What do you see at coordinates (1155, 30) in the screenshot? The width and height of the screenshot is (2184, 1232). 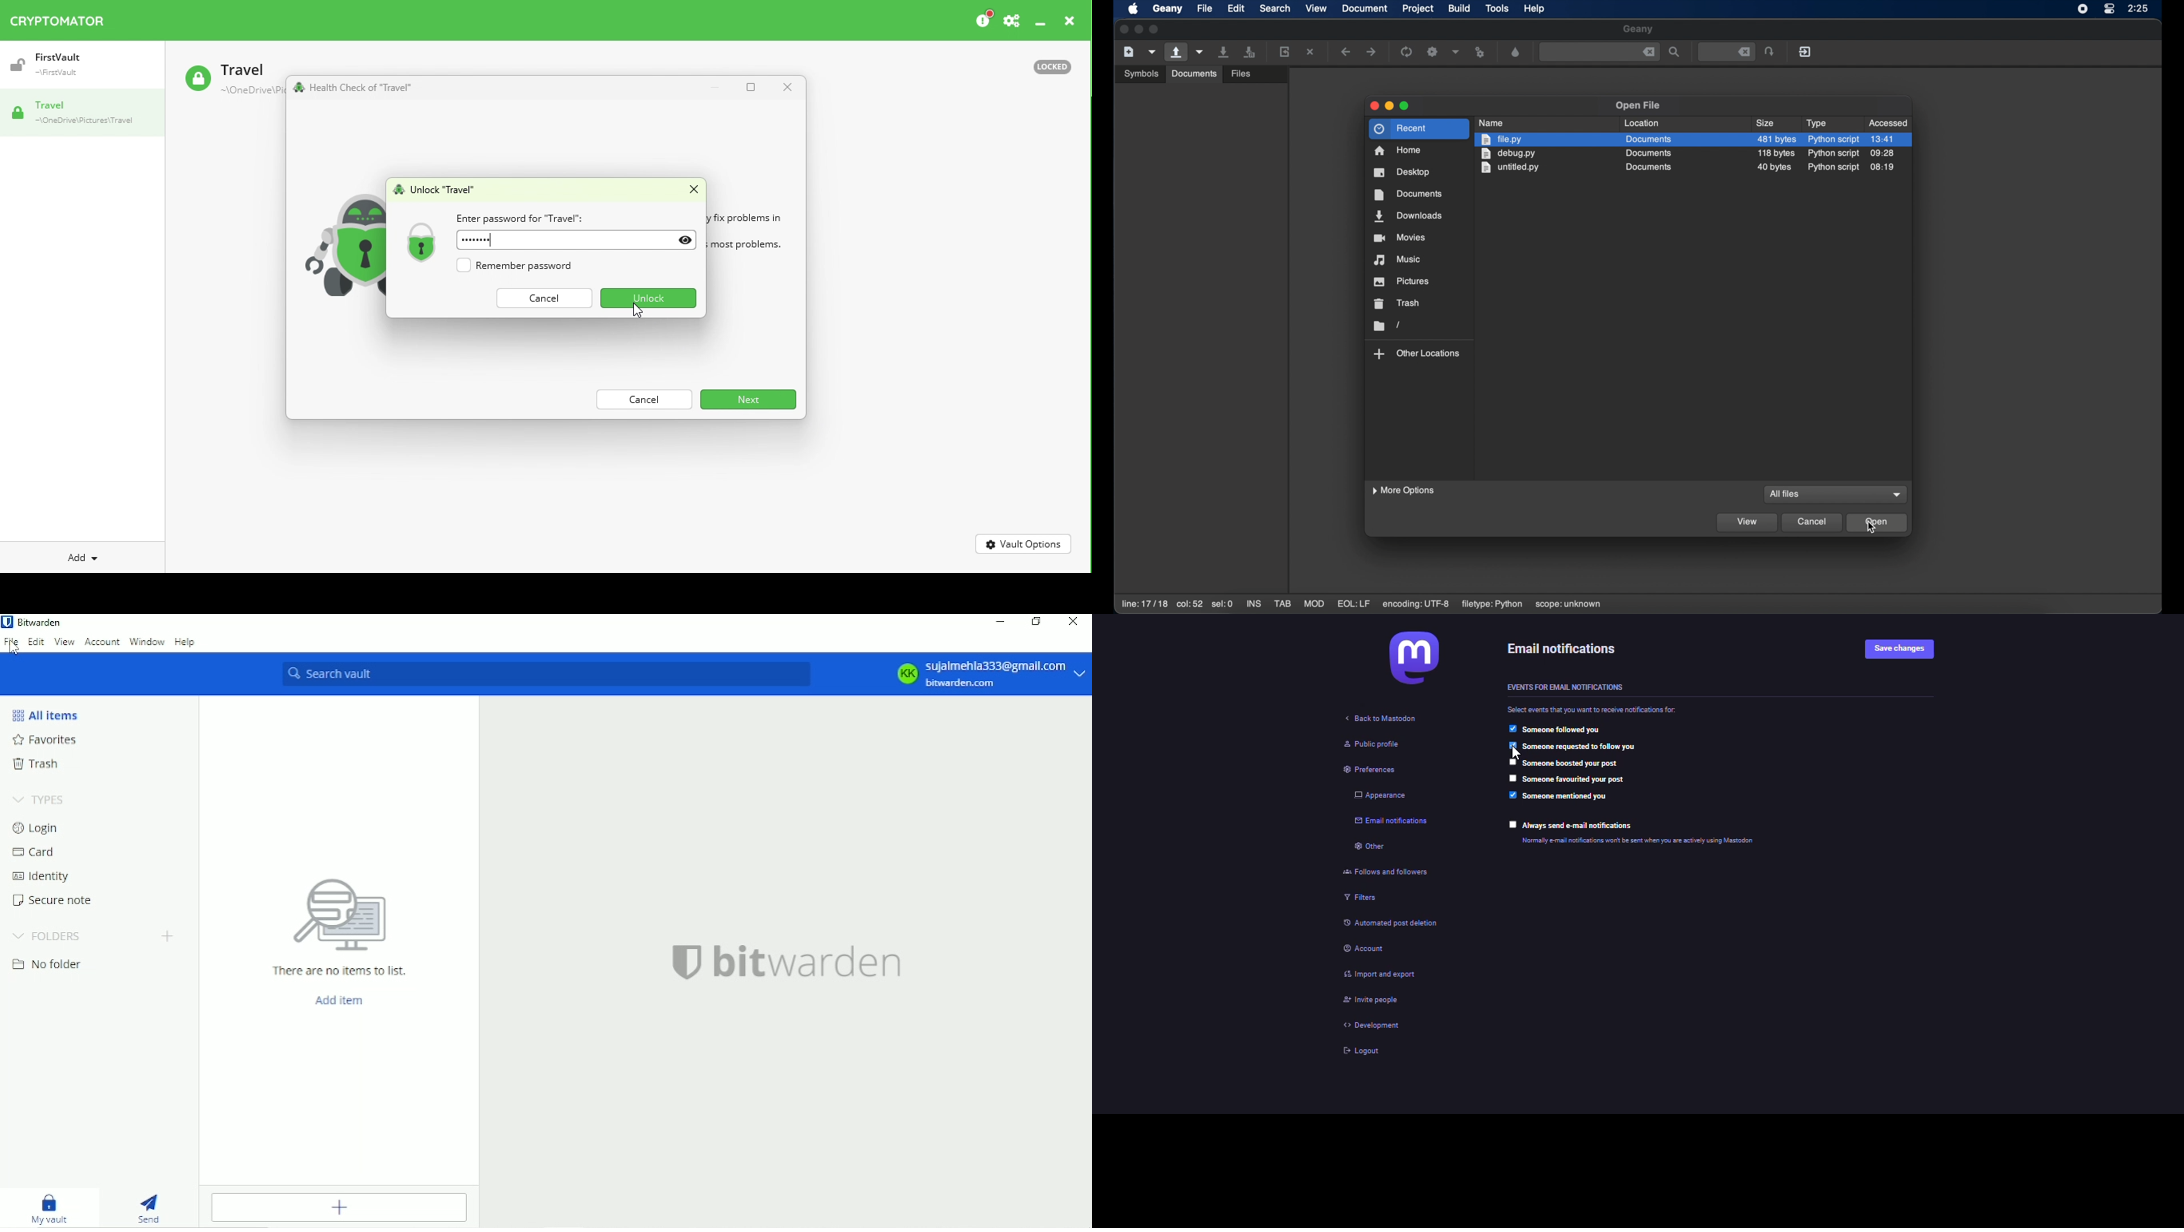 I see `maximize` at bounding box center [1155, 30].